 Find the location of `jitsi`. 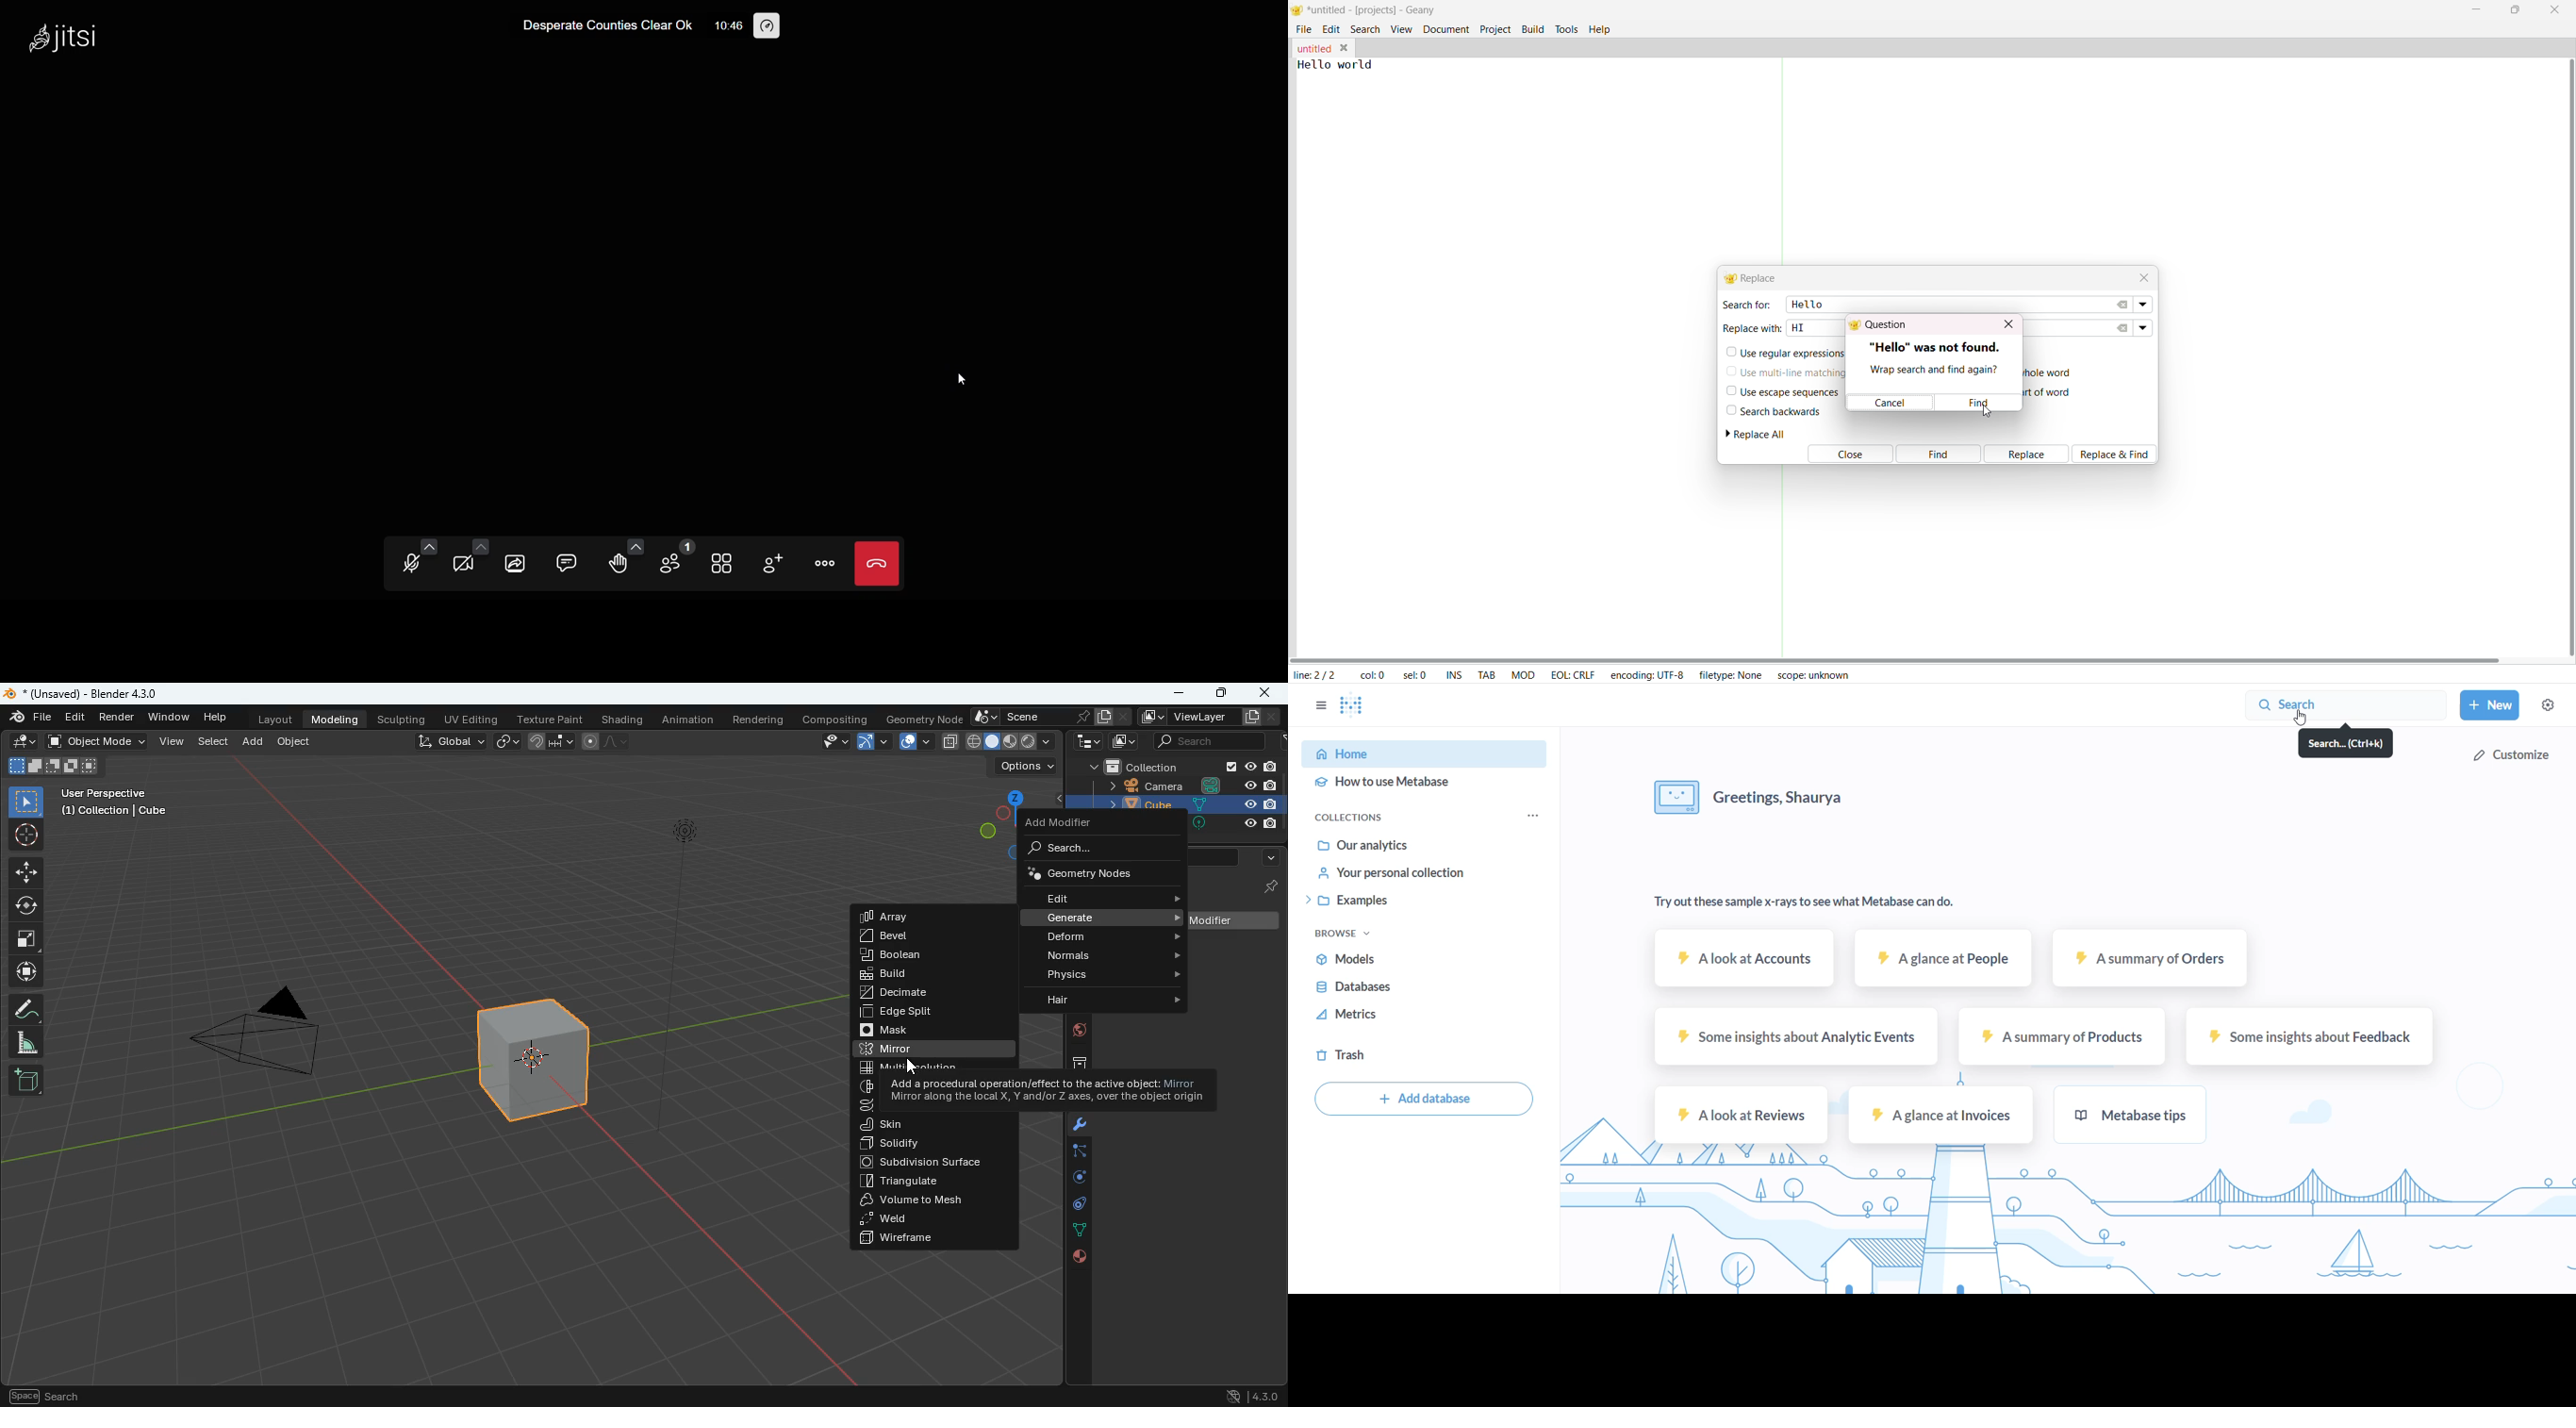

jitsi is located at coordinates (68, 34).